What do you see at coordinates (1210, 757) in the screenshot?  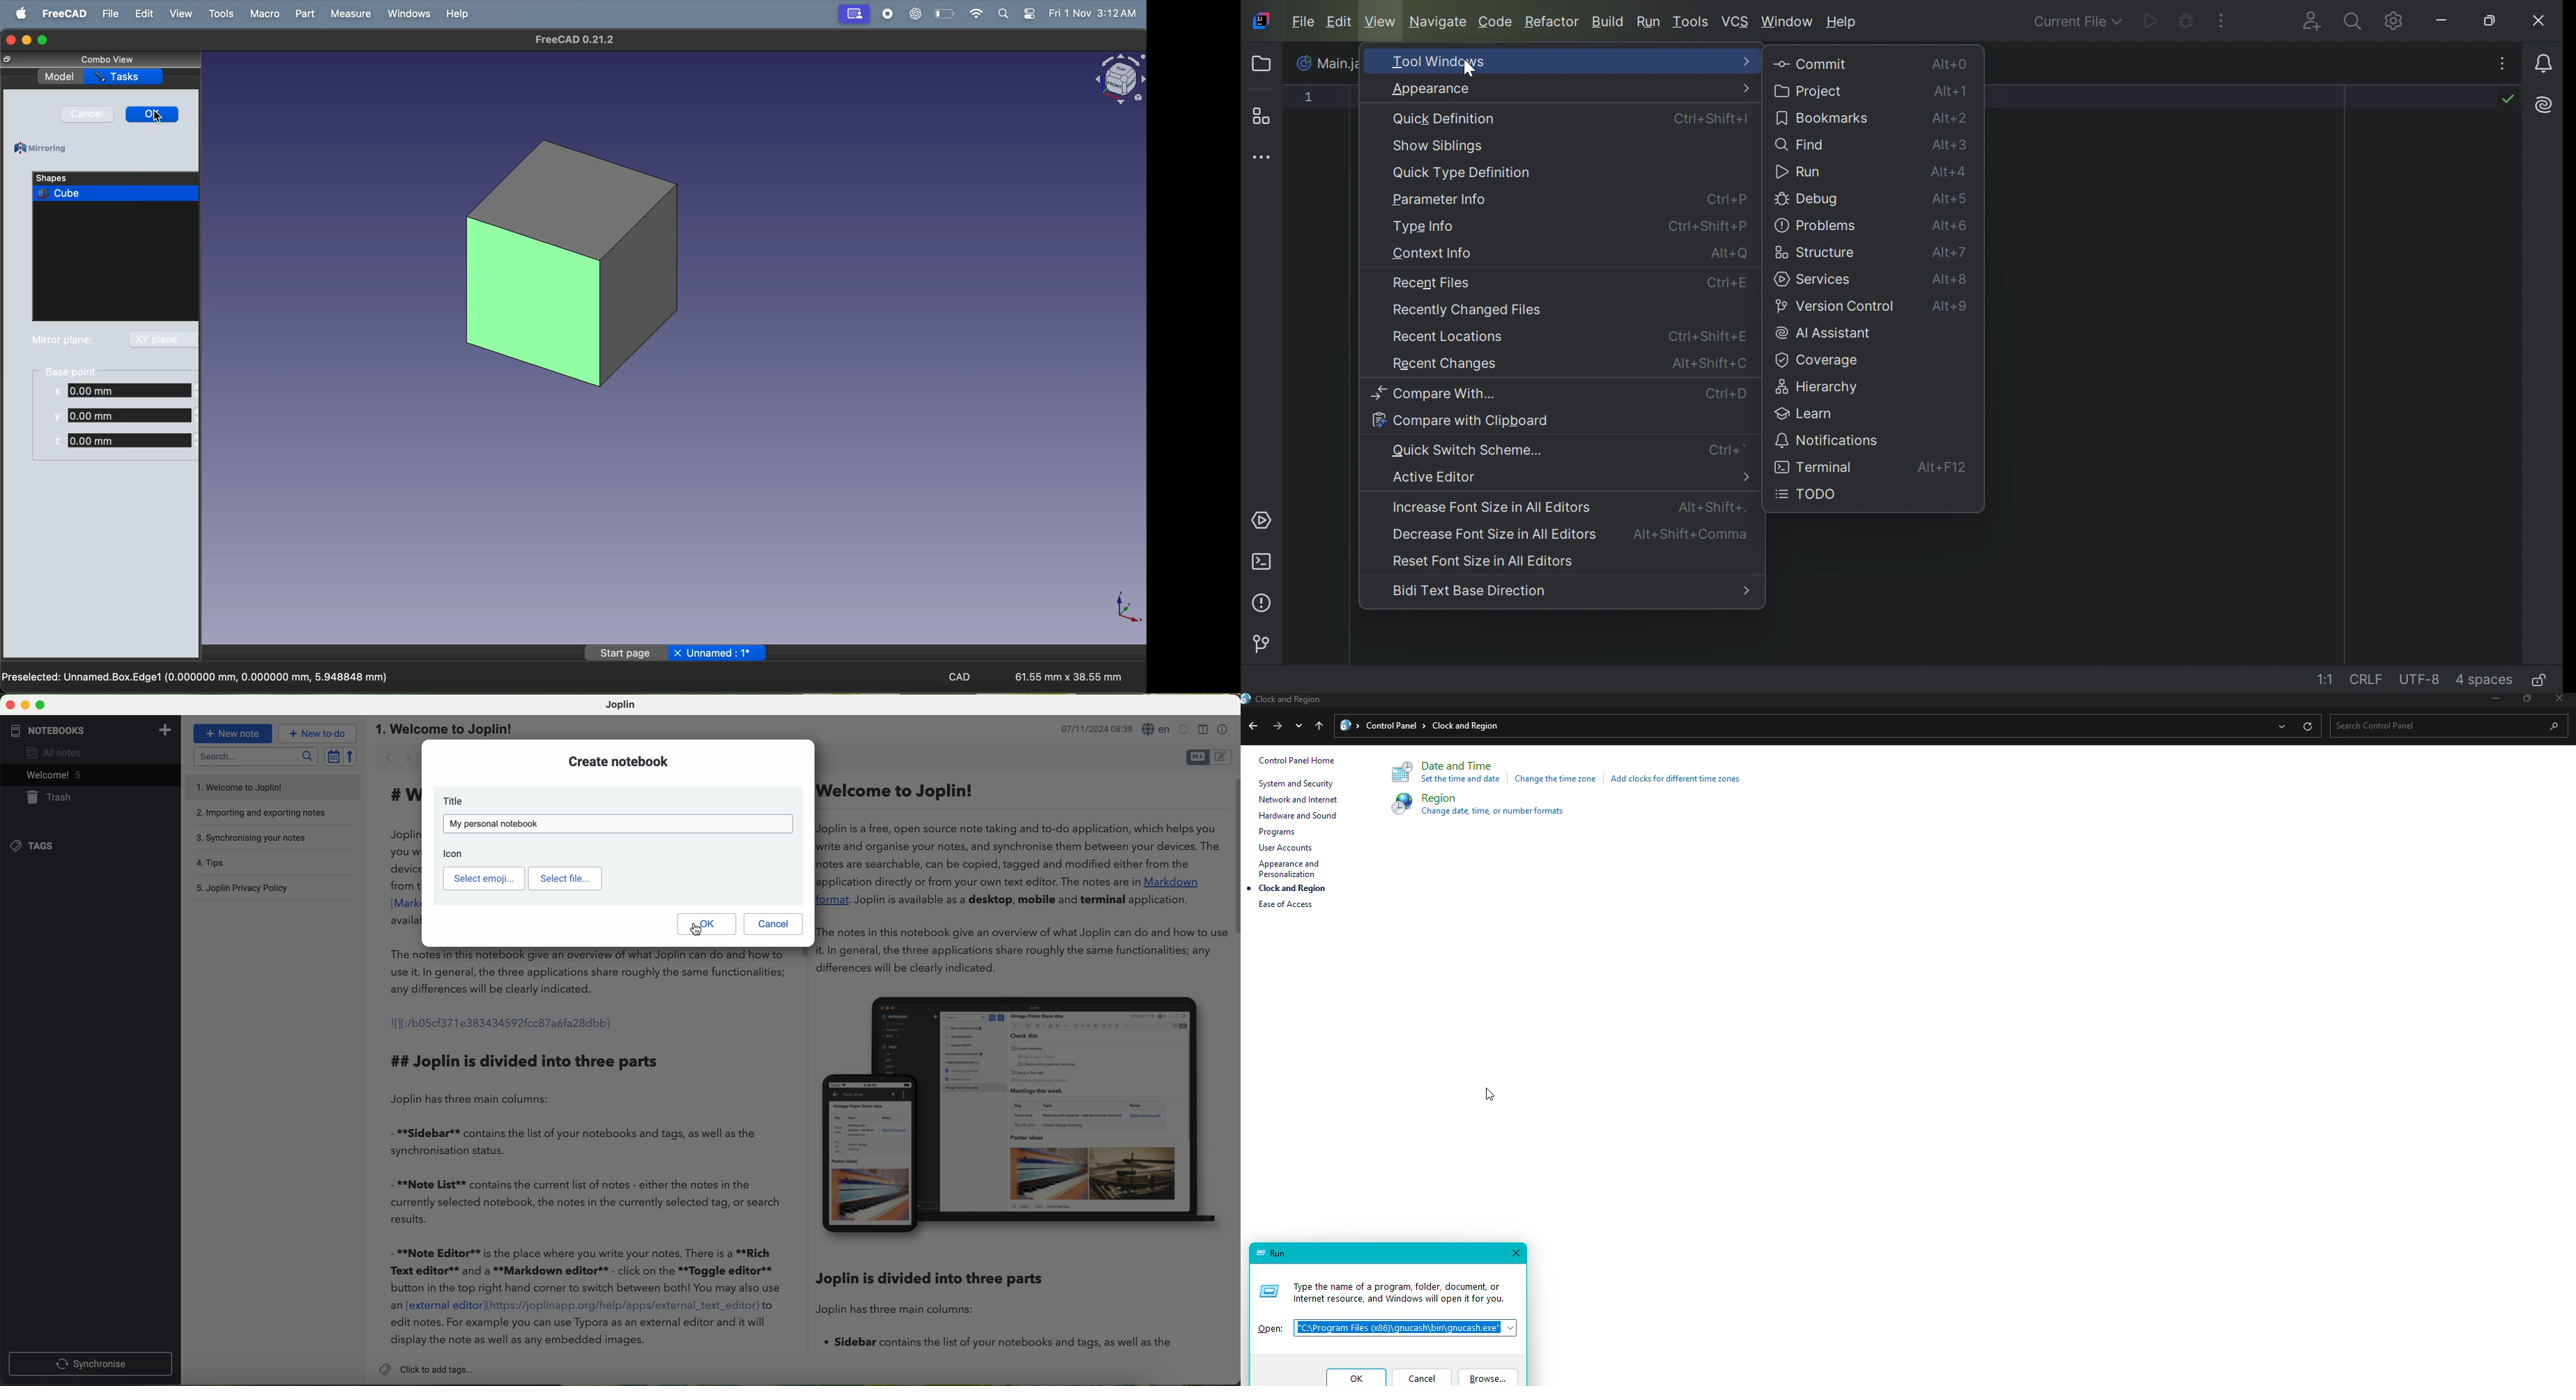 I see `toggle editors` at bounding box center [1210, 757].